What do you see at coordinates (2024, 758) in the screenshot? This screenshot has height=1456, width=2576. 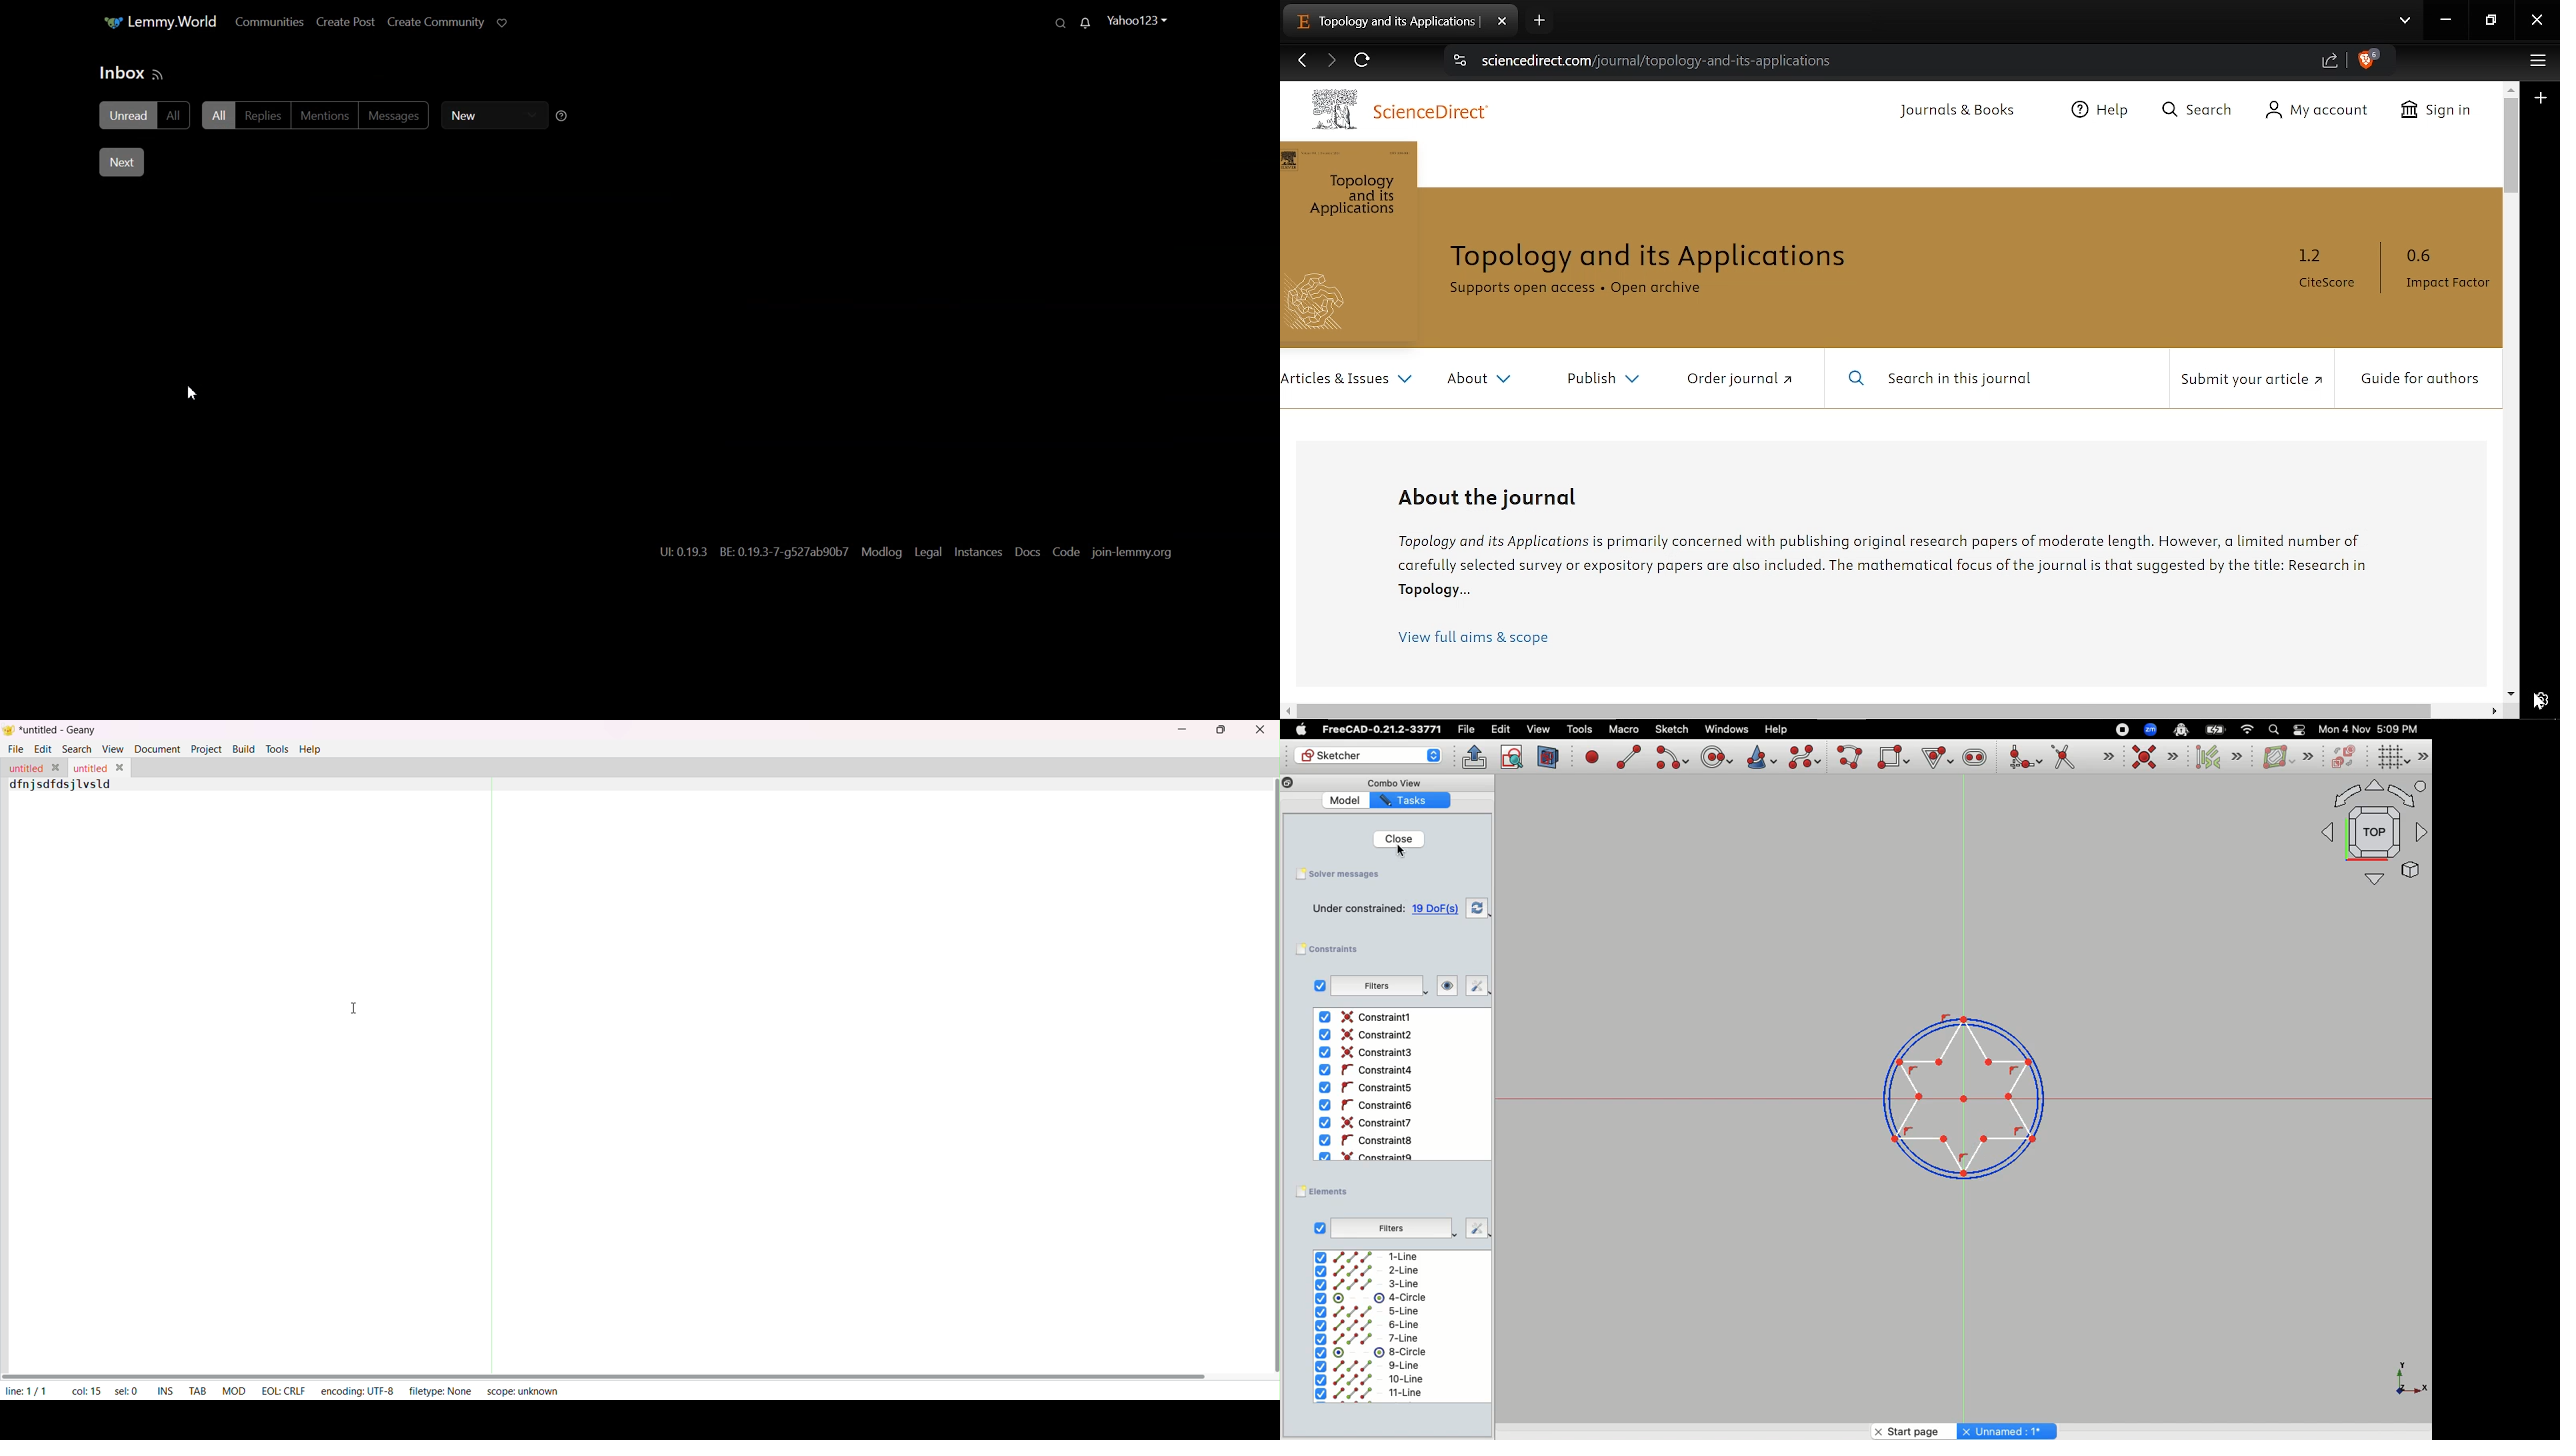 I see `Create fillet` at bounding box center [2024, 758].